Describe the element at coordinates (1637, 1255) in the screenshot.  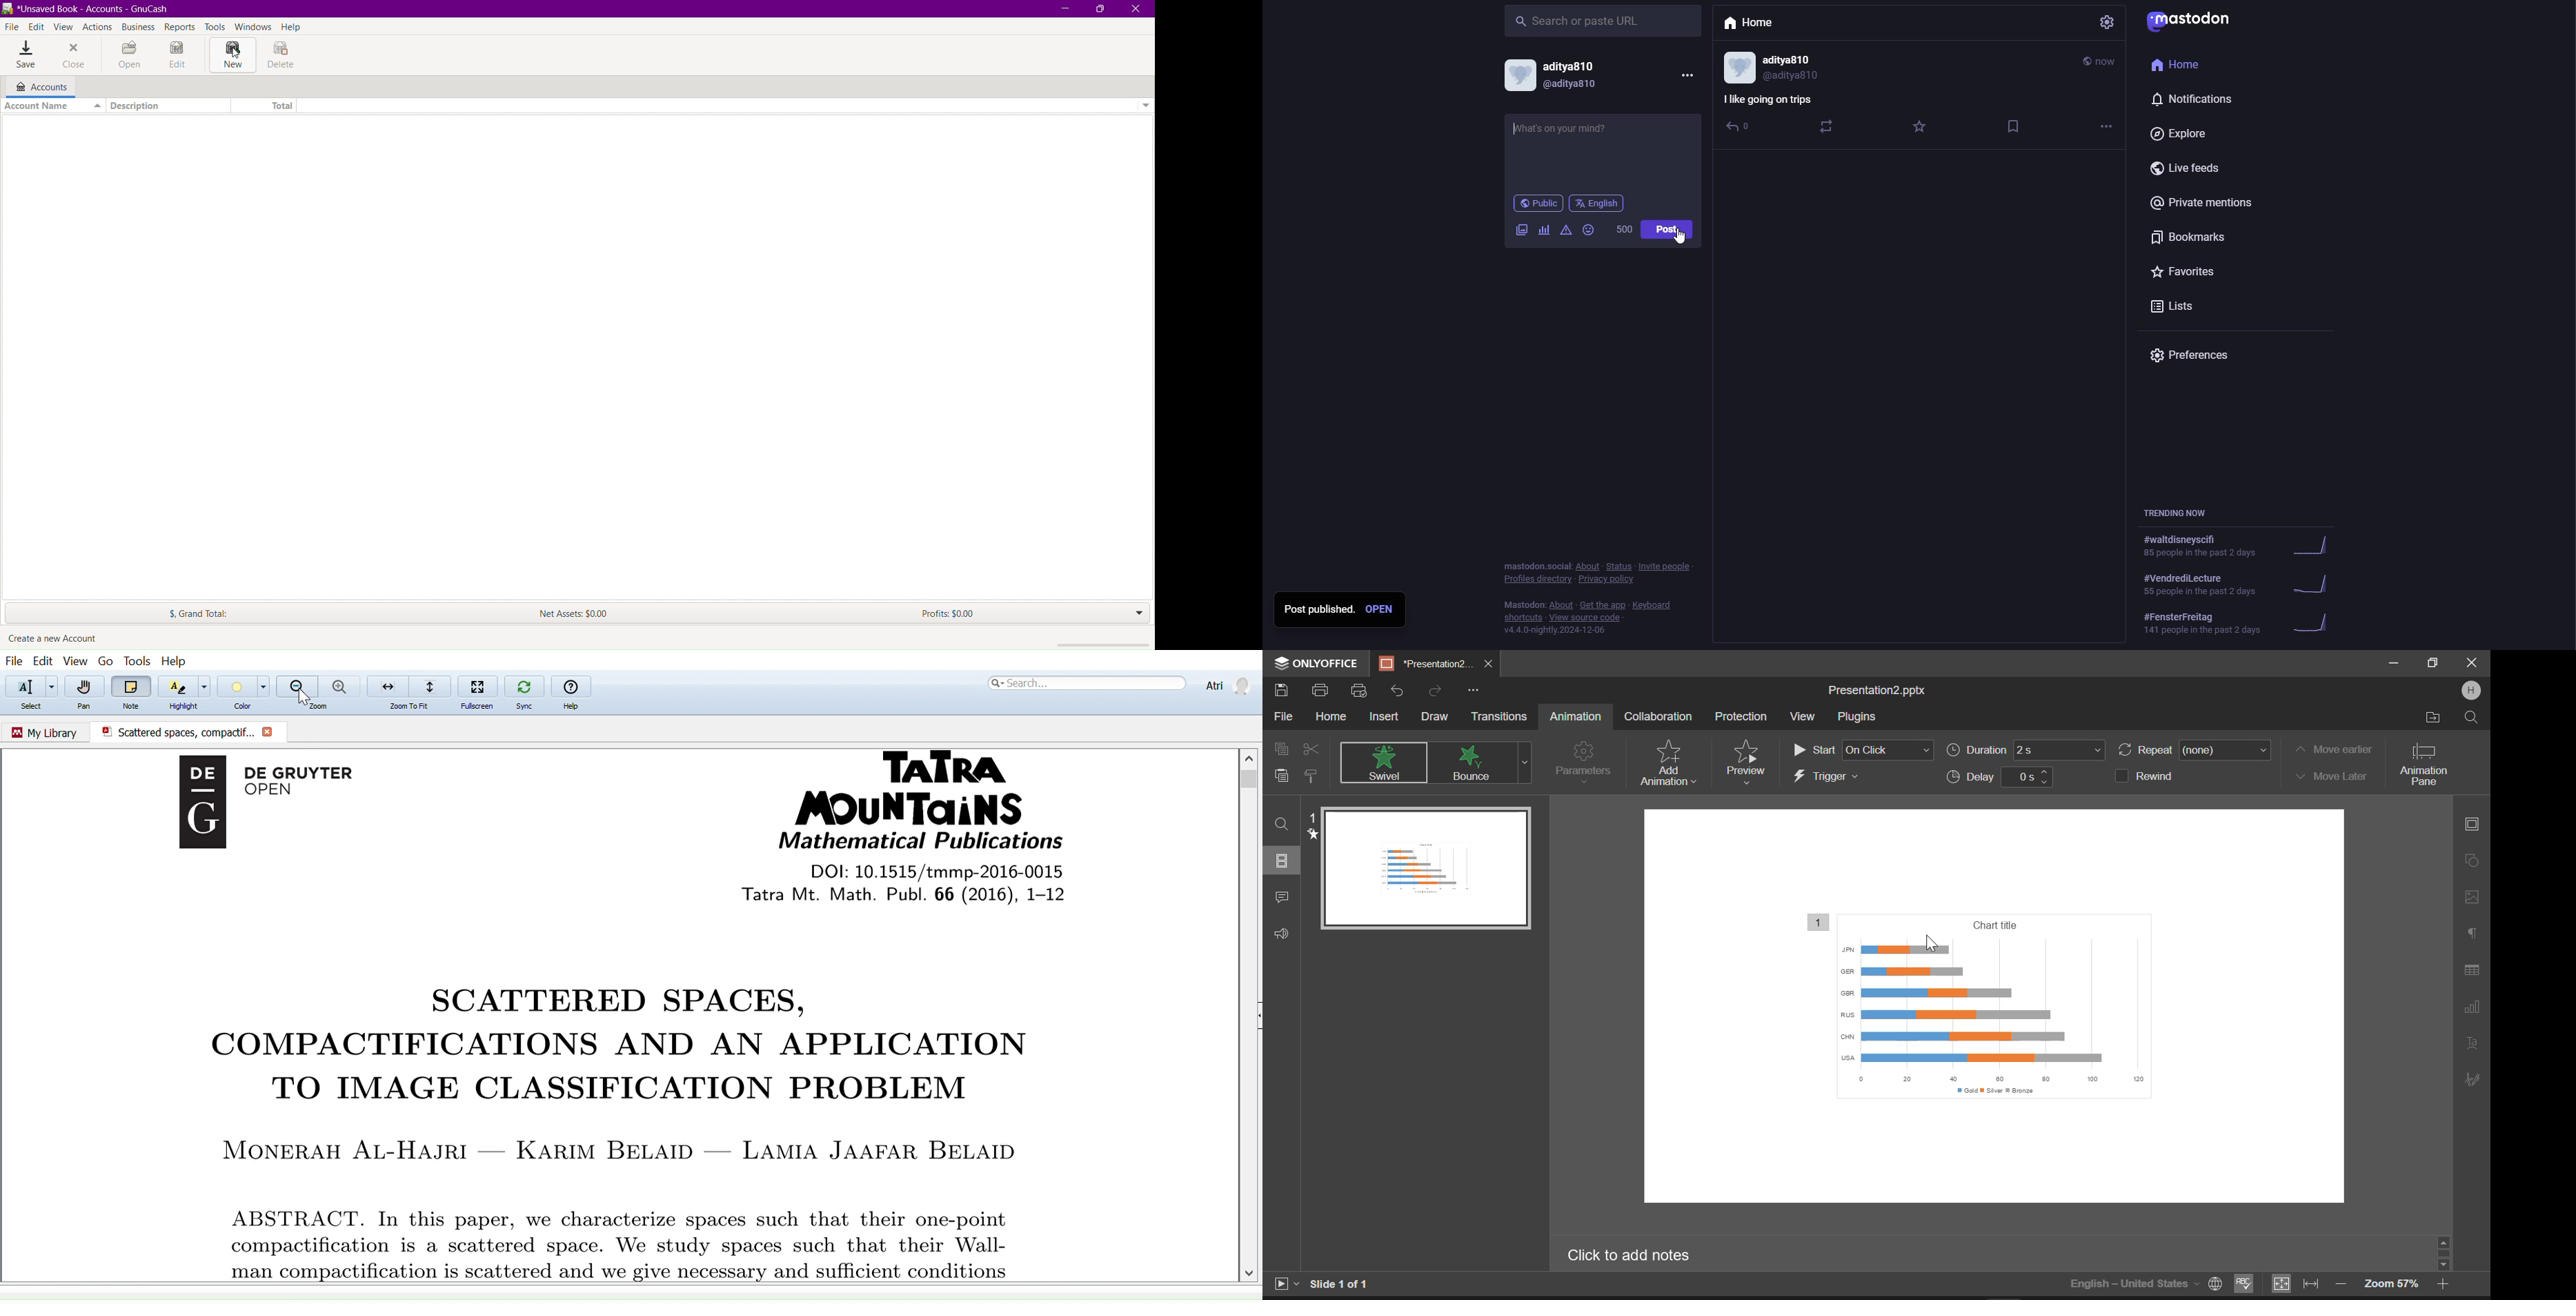
I see `Click to add notes` at that location.